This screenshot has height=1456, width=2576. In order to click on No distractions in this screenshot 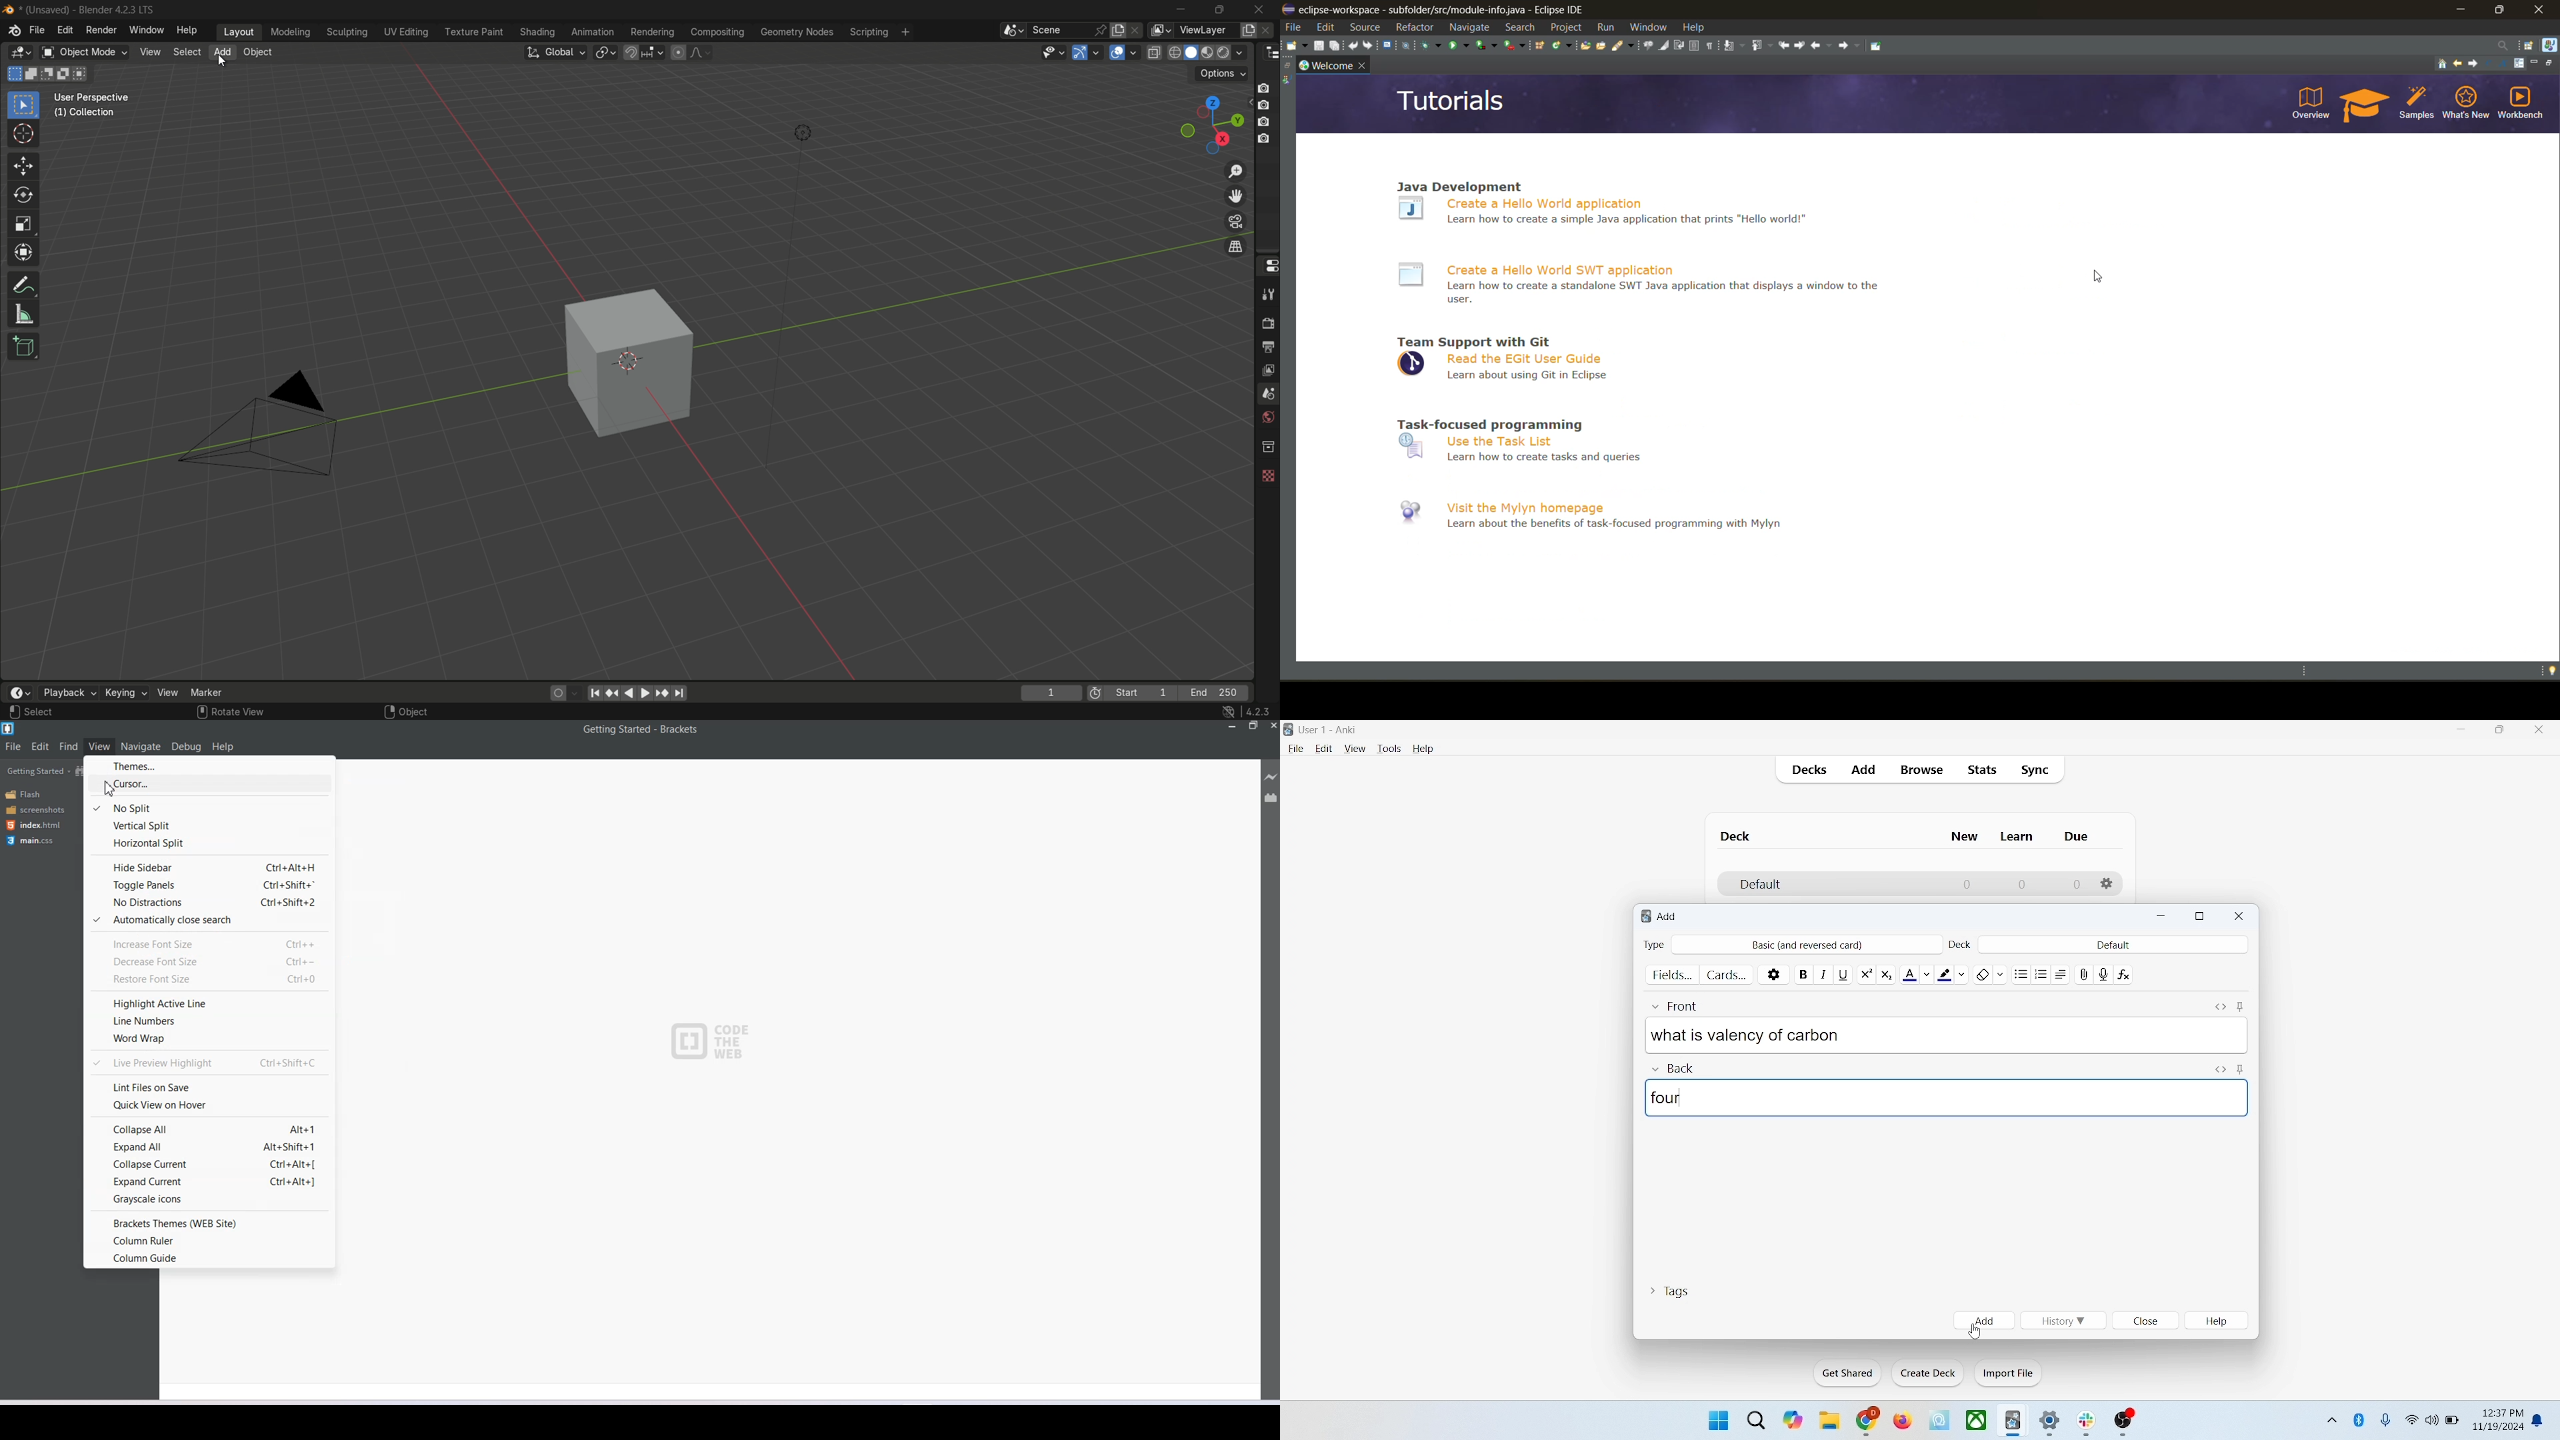, I will do `click(207, 904)`.